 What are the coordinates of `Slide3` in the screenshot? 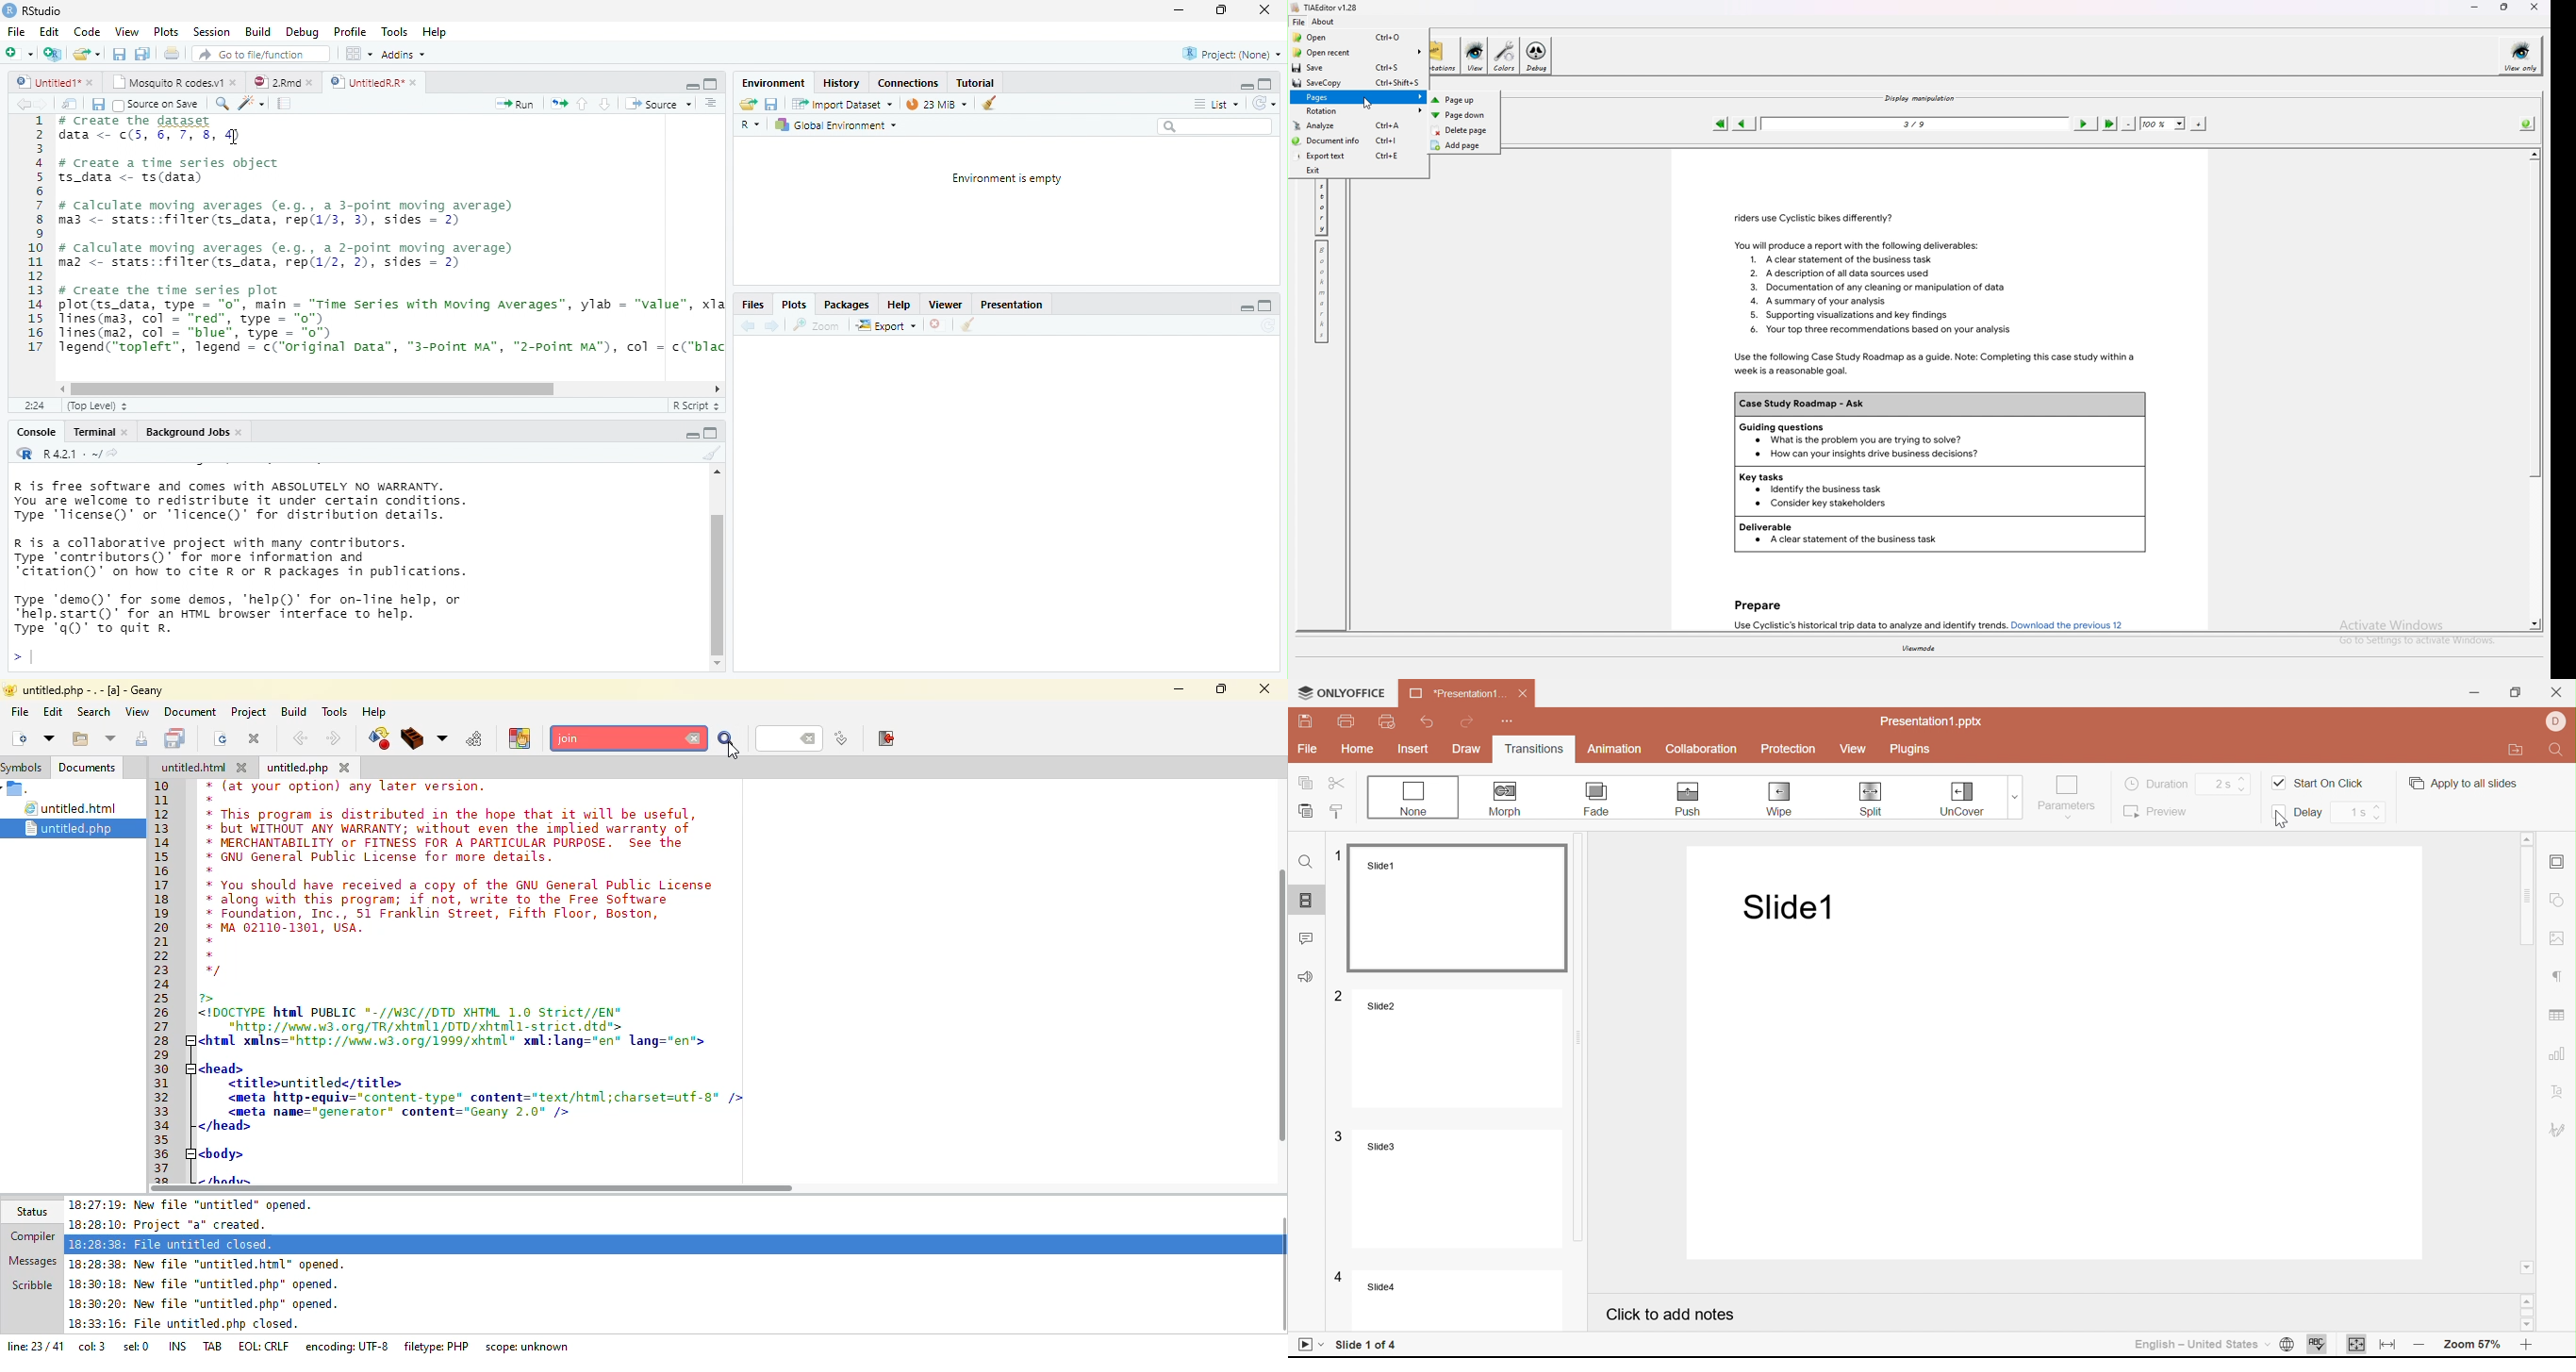 It's located at (1461, 1188).